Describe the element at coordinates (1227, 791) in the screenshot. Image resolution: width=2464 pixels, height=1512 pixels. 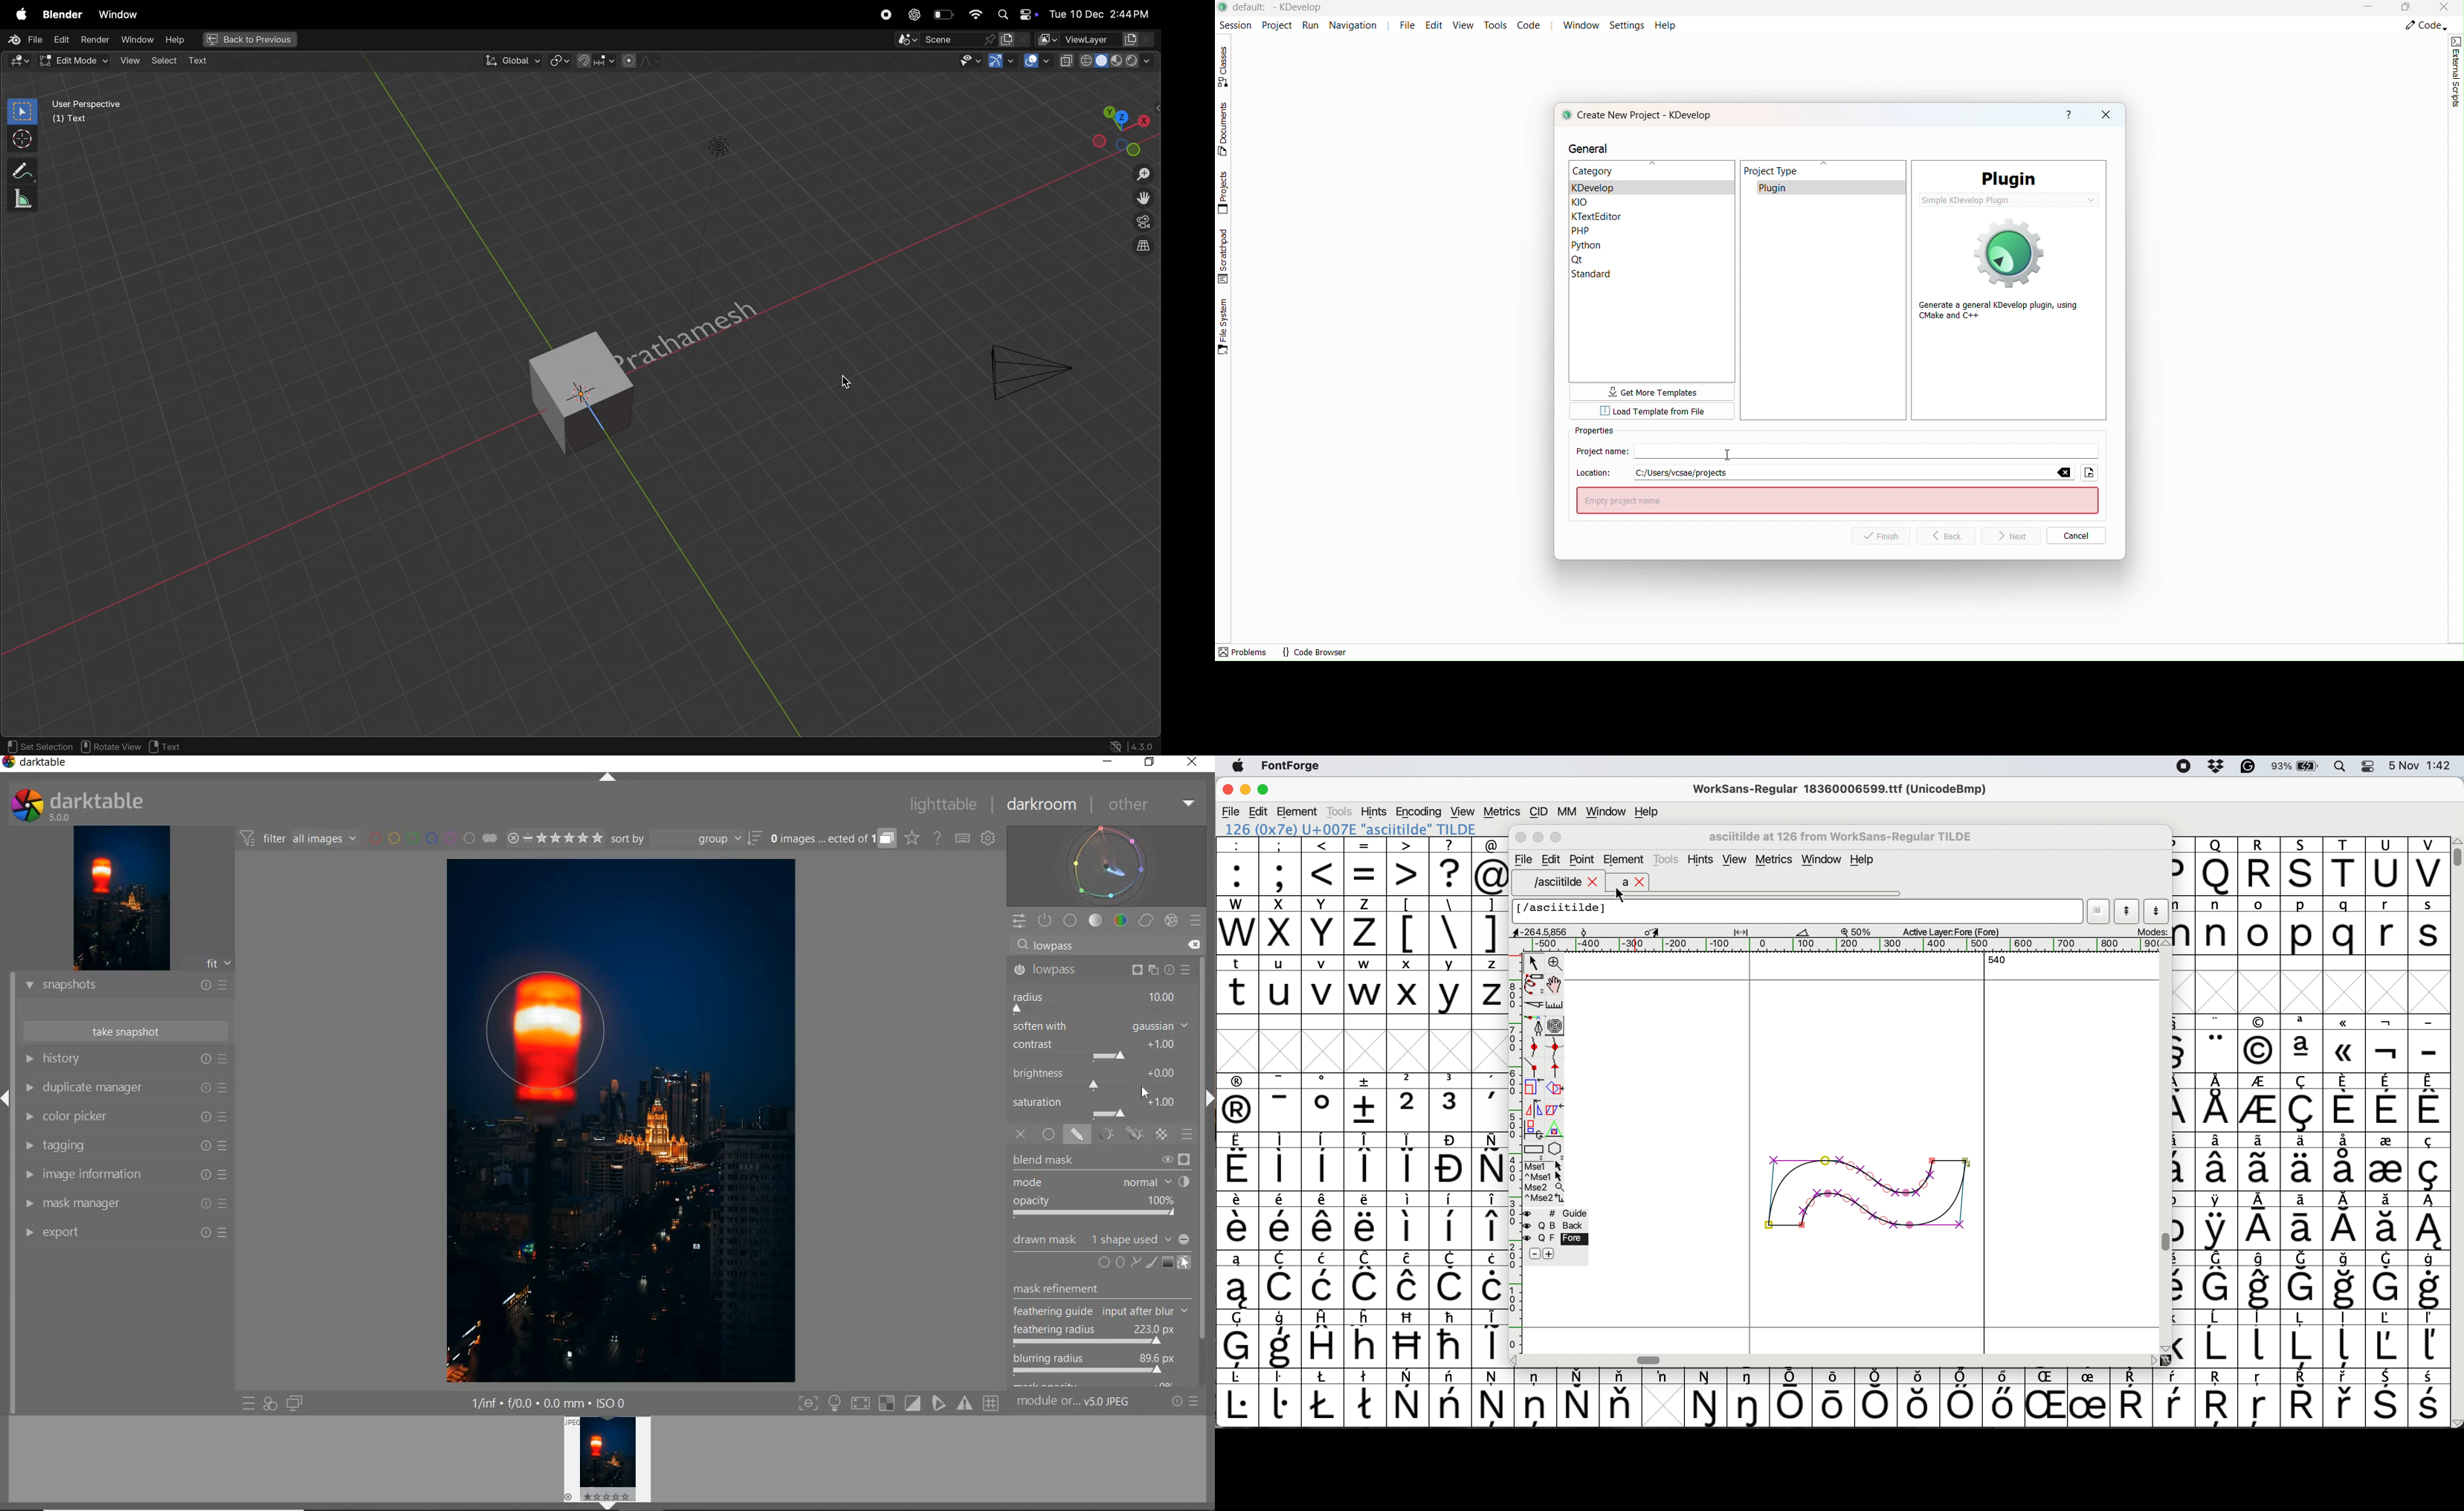
I see `close` at that location.